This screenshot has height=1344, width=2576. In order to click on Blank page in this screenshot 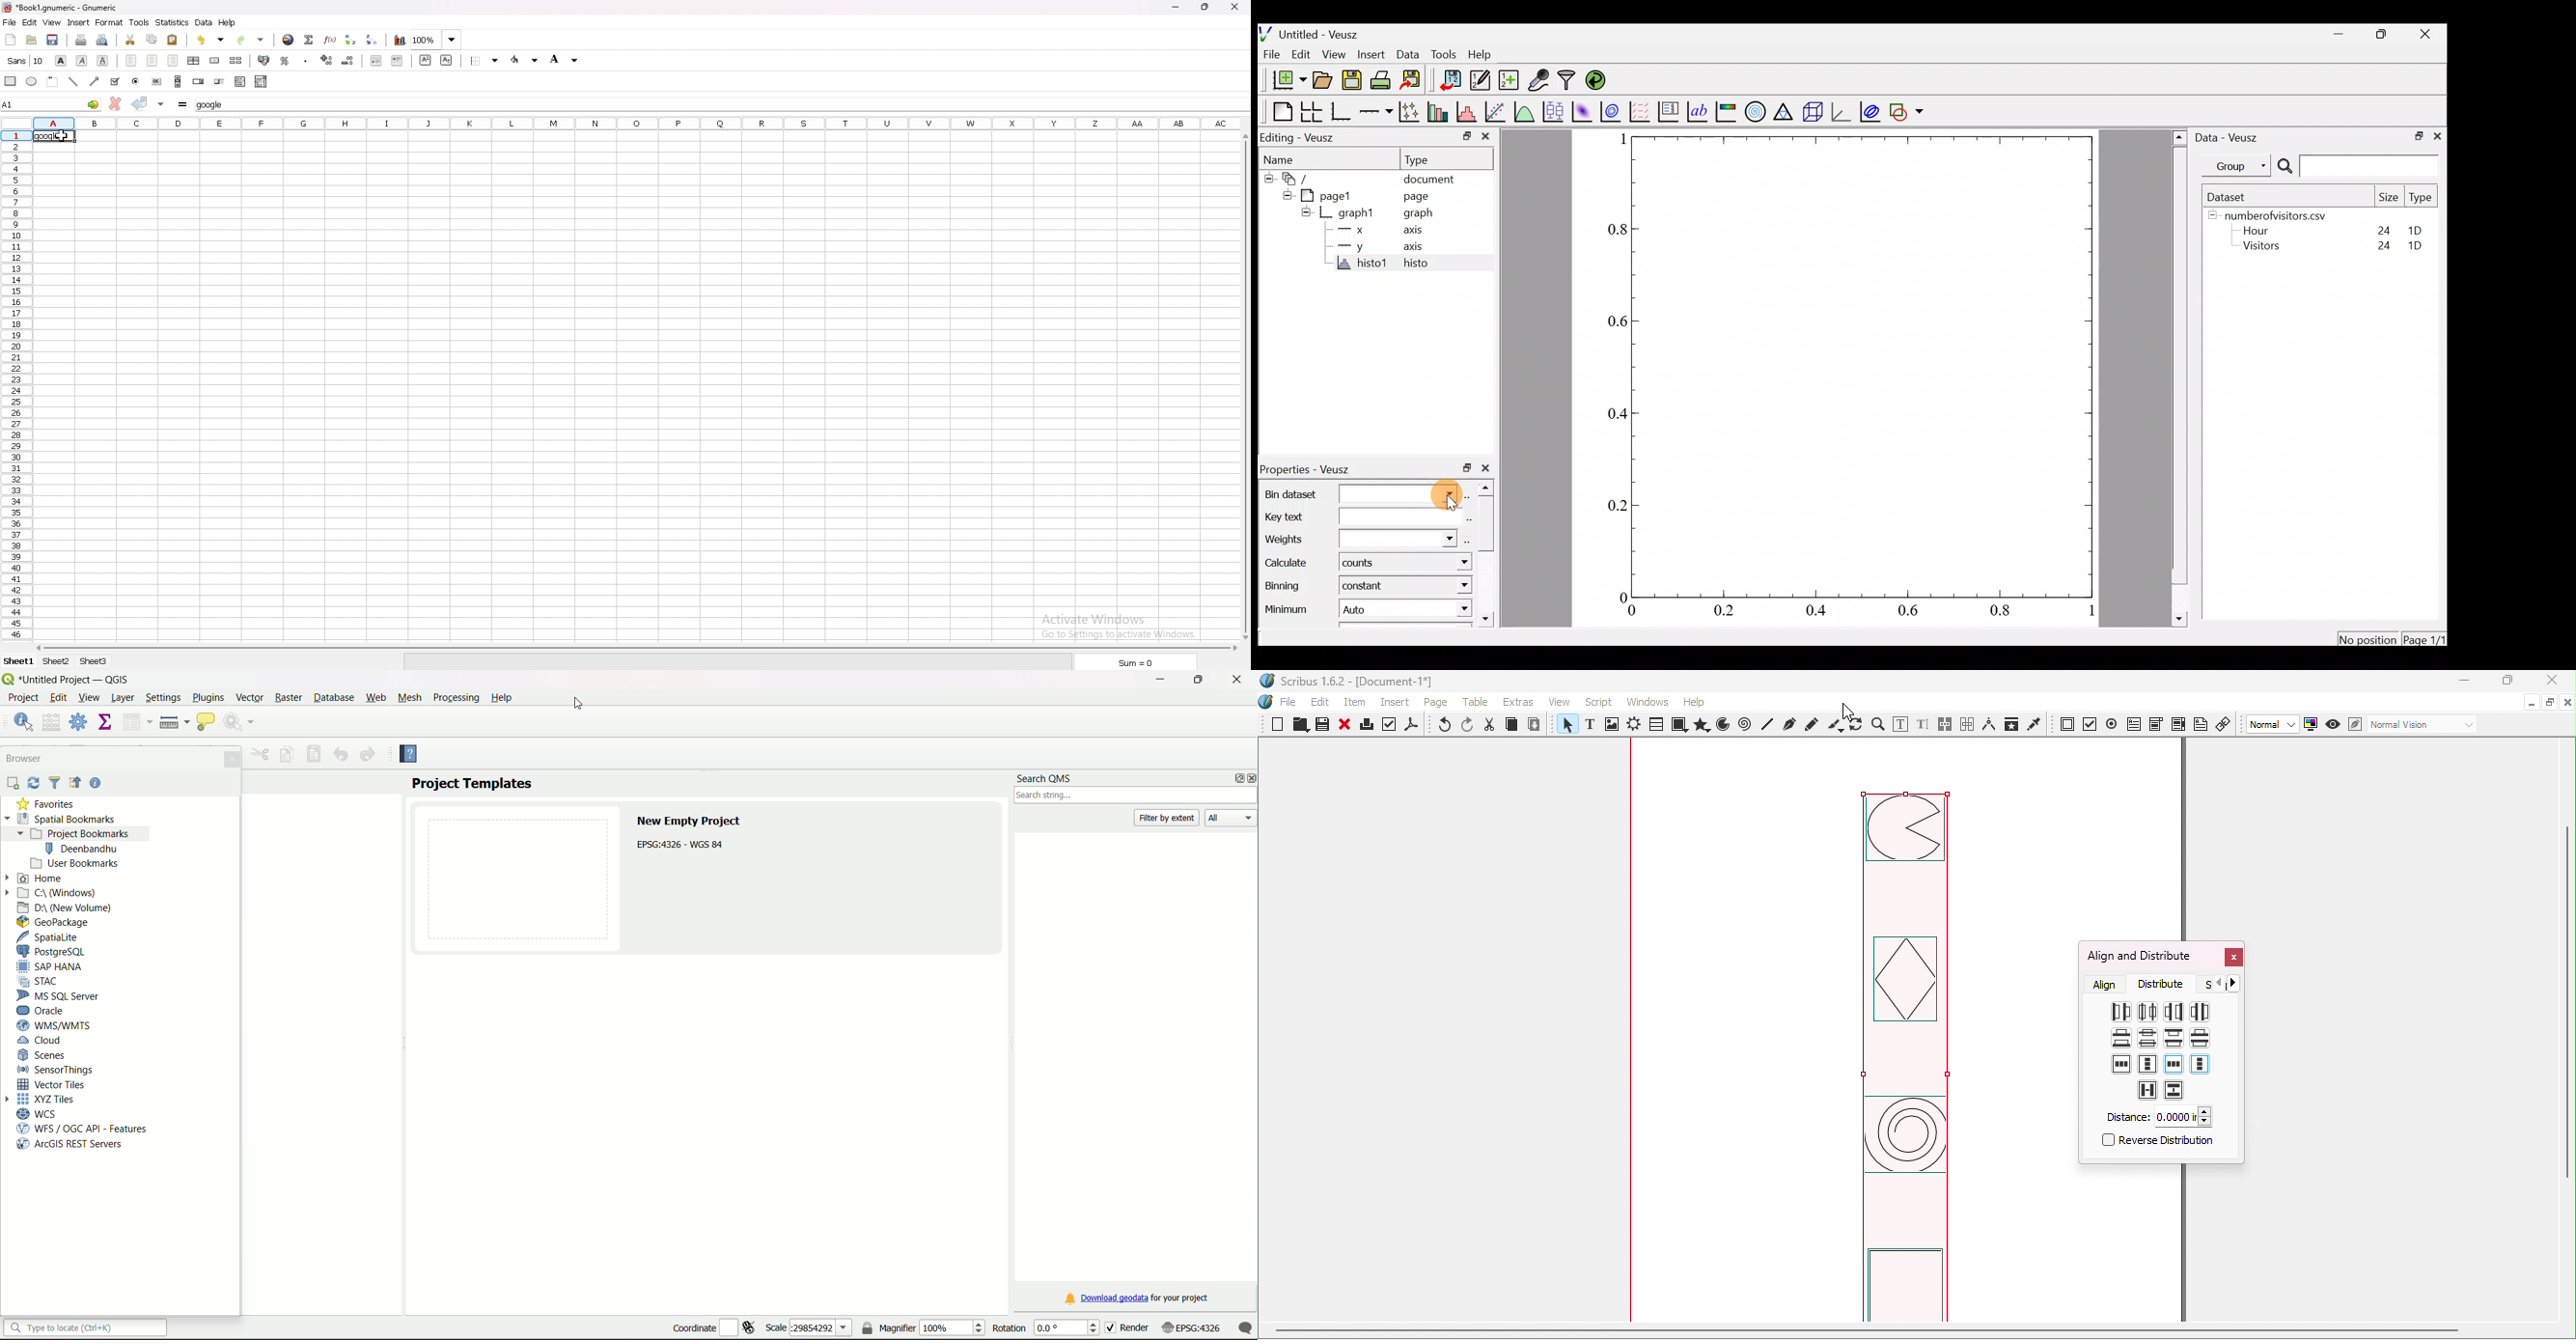, I will do `click(1279, 110)`.